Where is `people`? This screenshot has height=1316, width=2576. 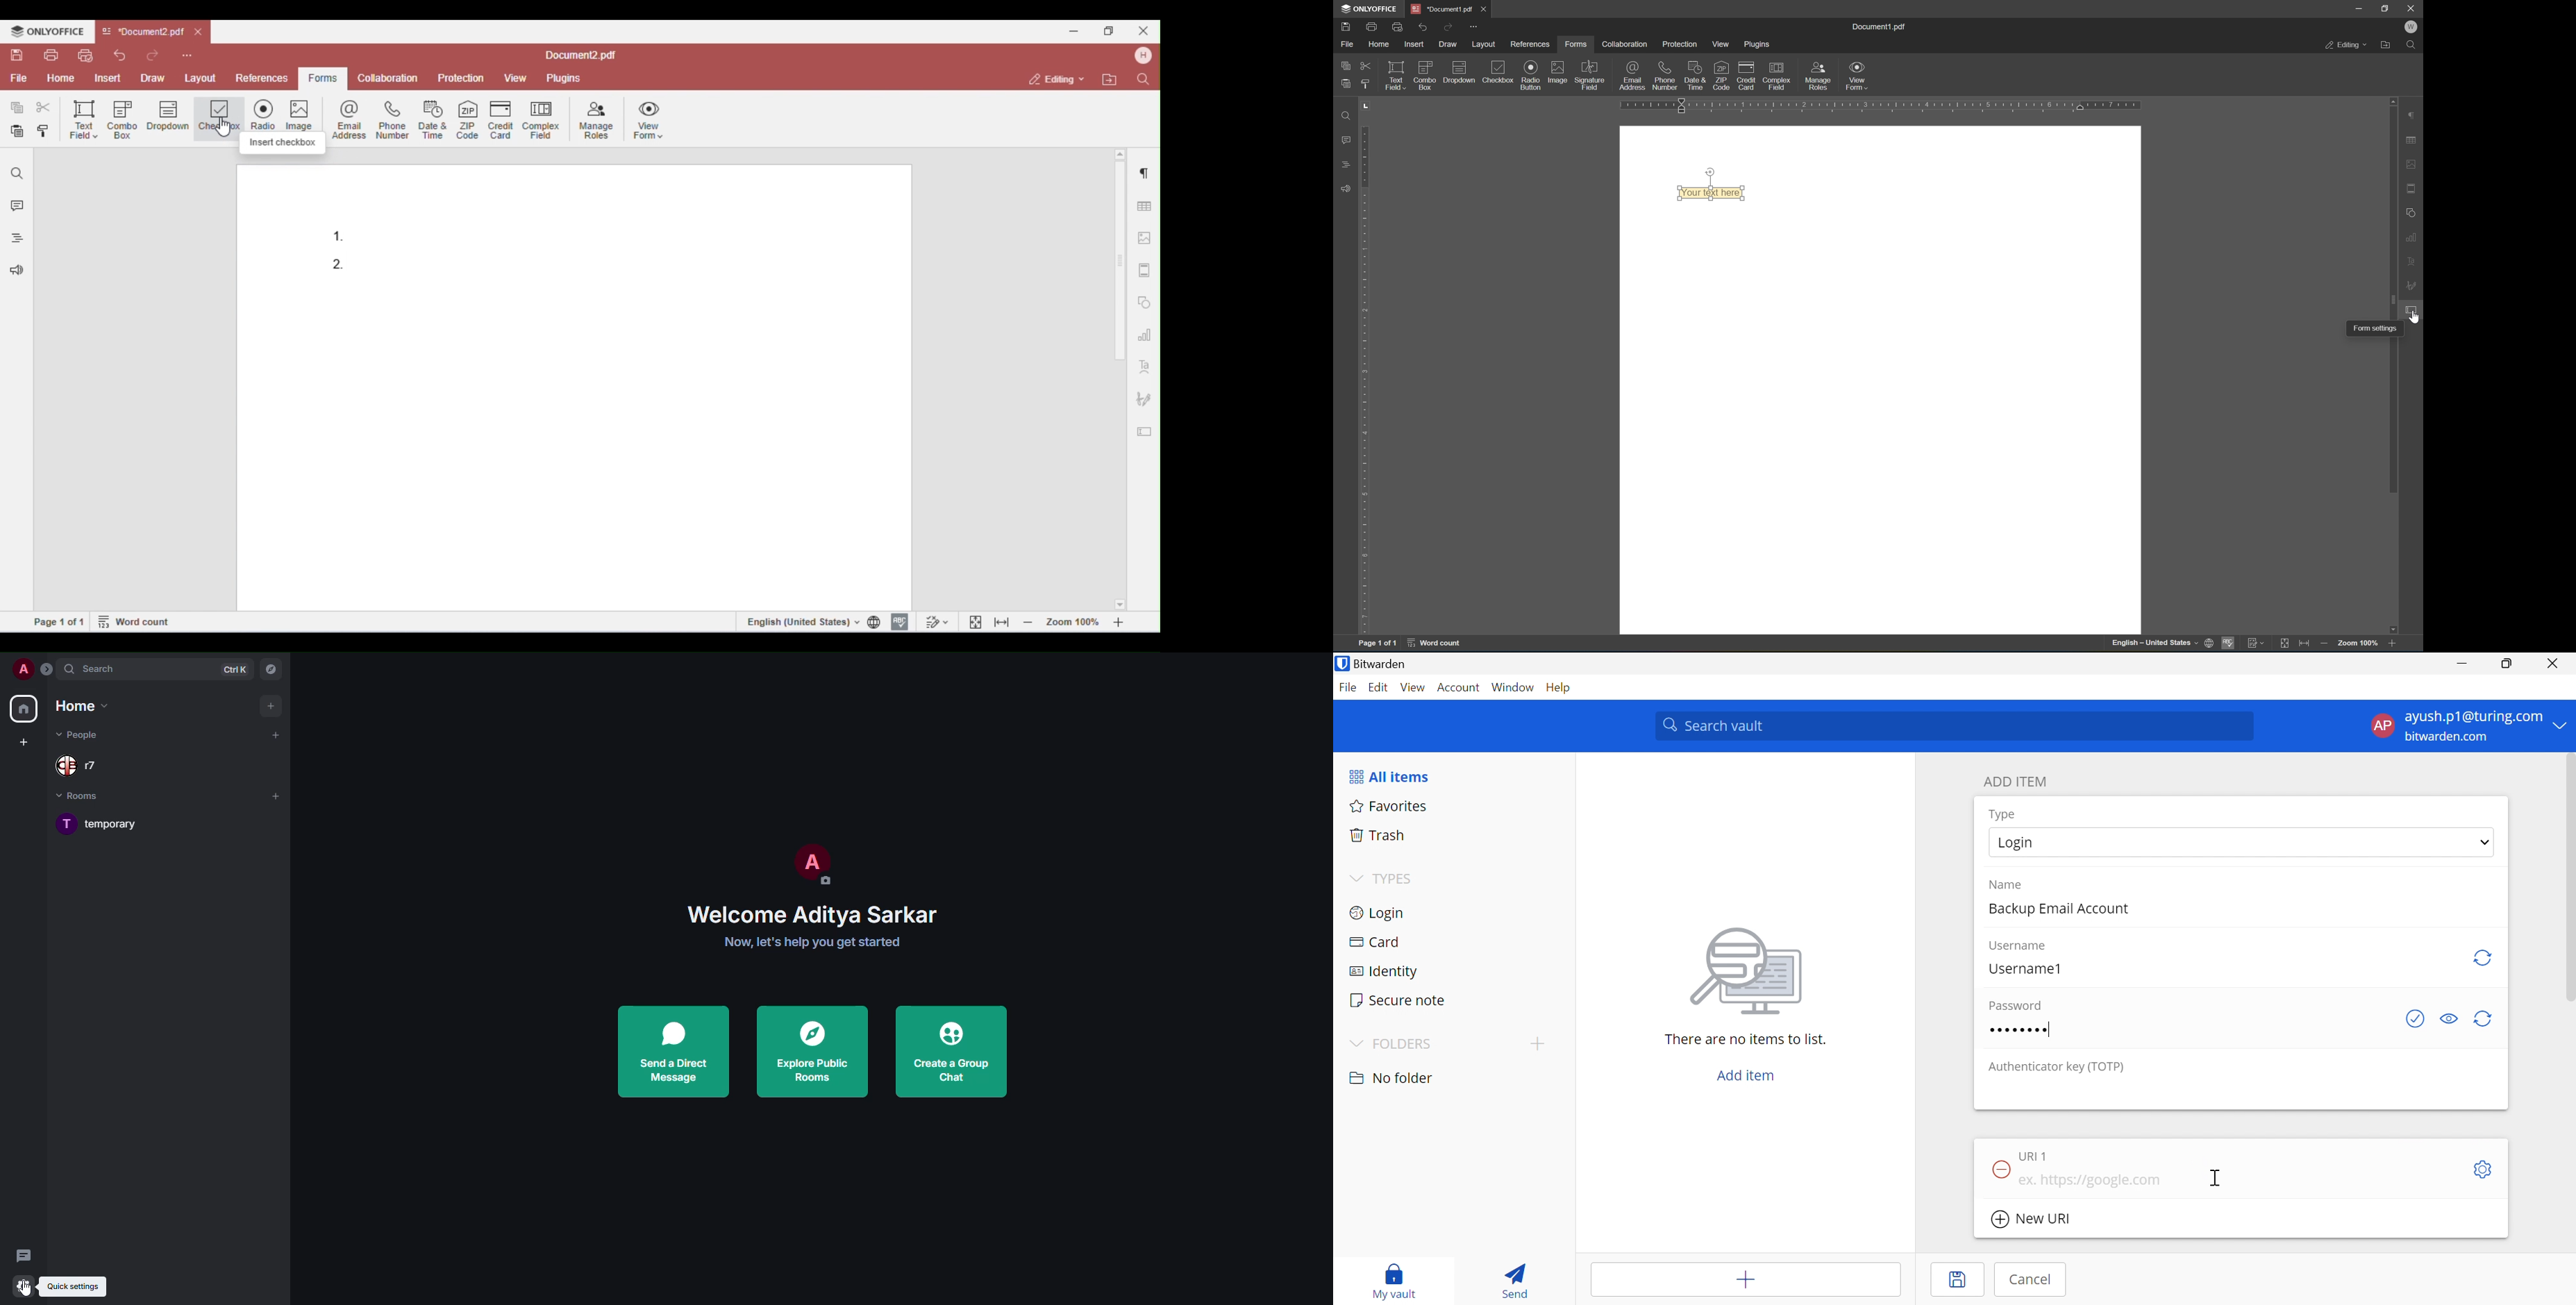 people is located at coordinates (86, 734).